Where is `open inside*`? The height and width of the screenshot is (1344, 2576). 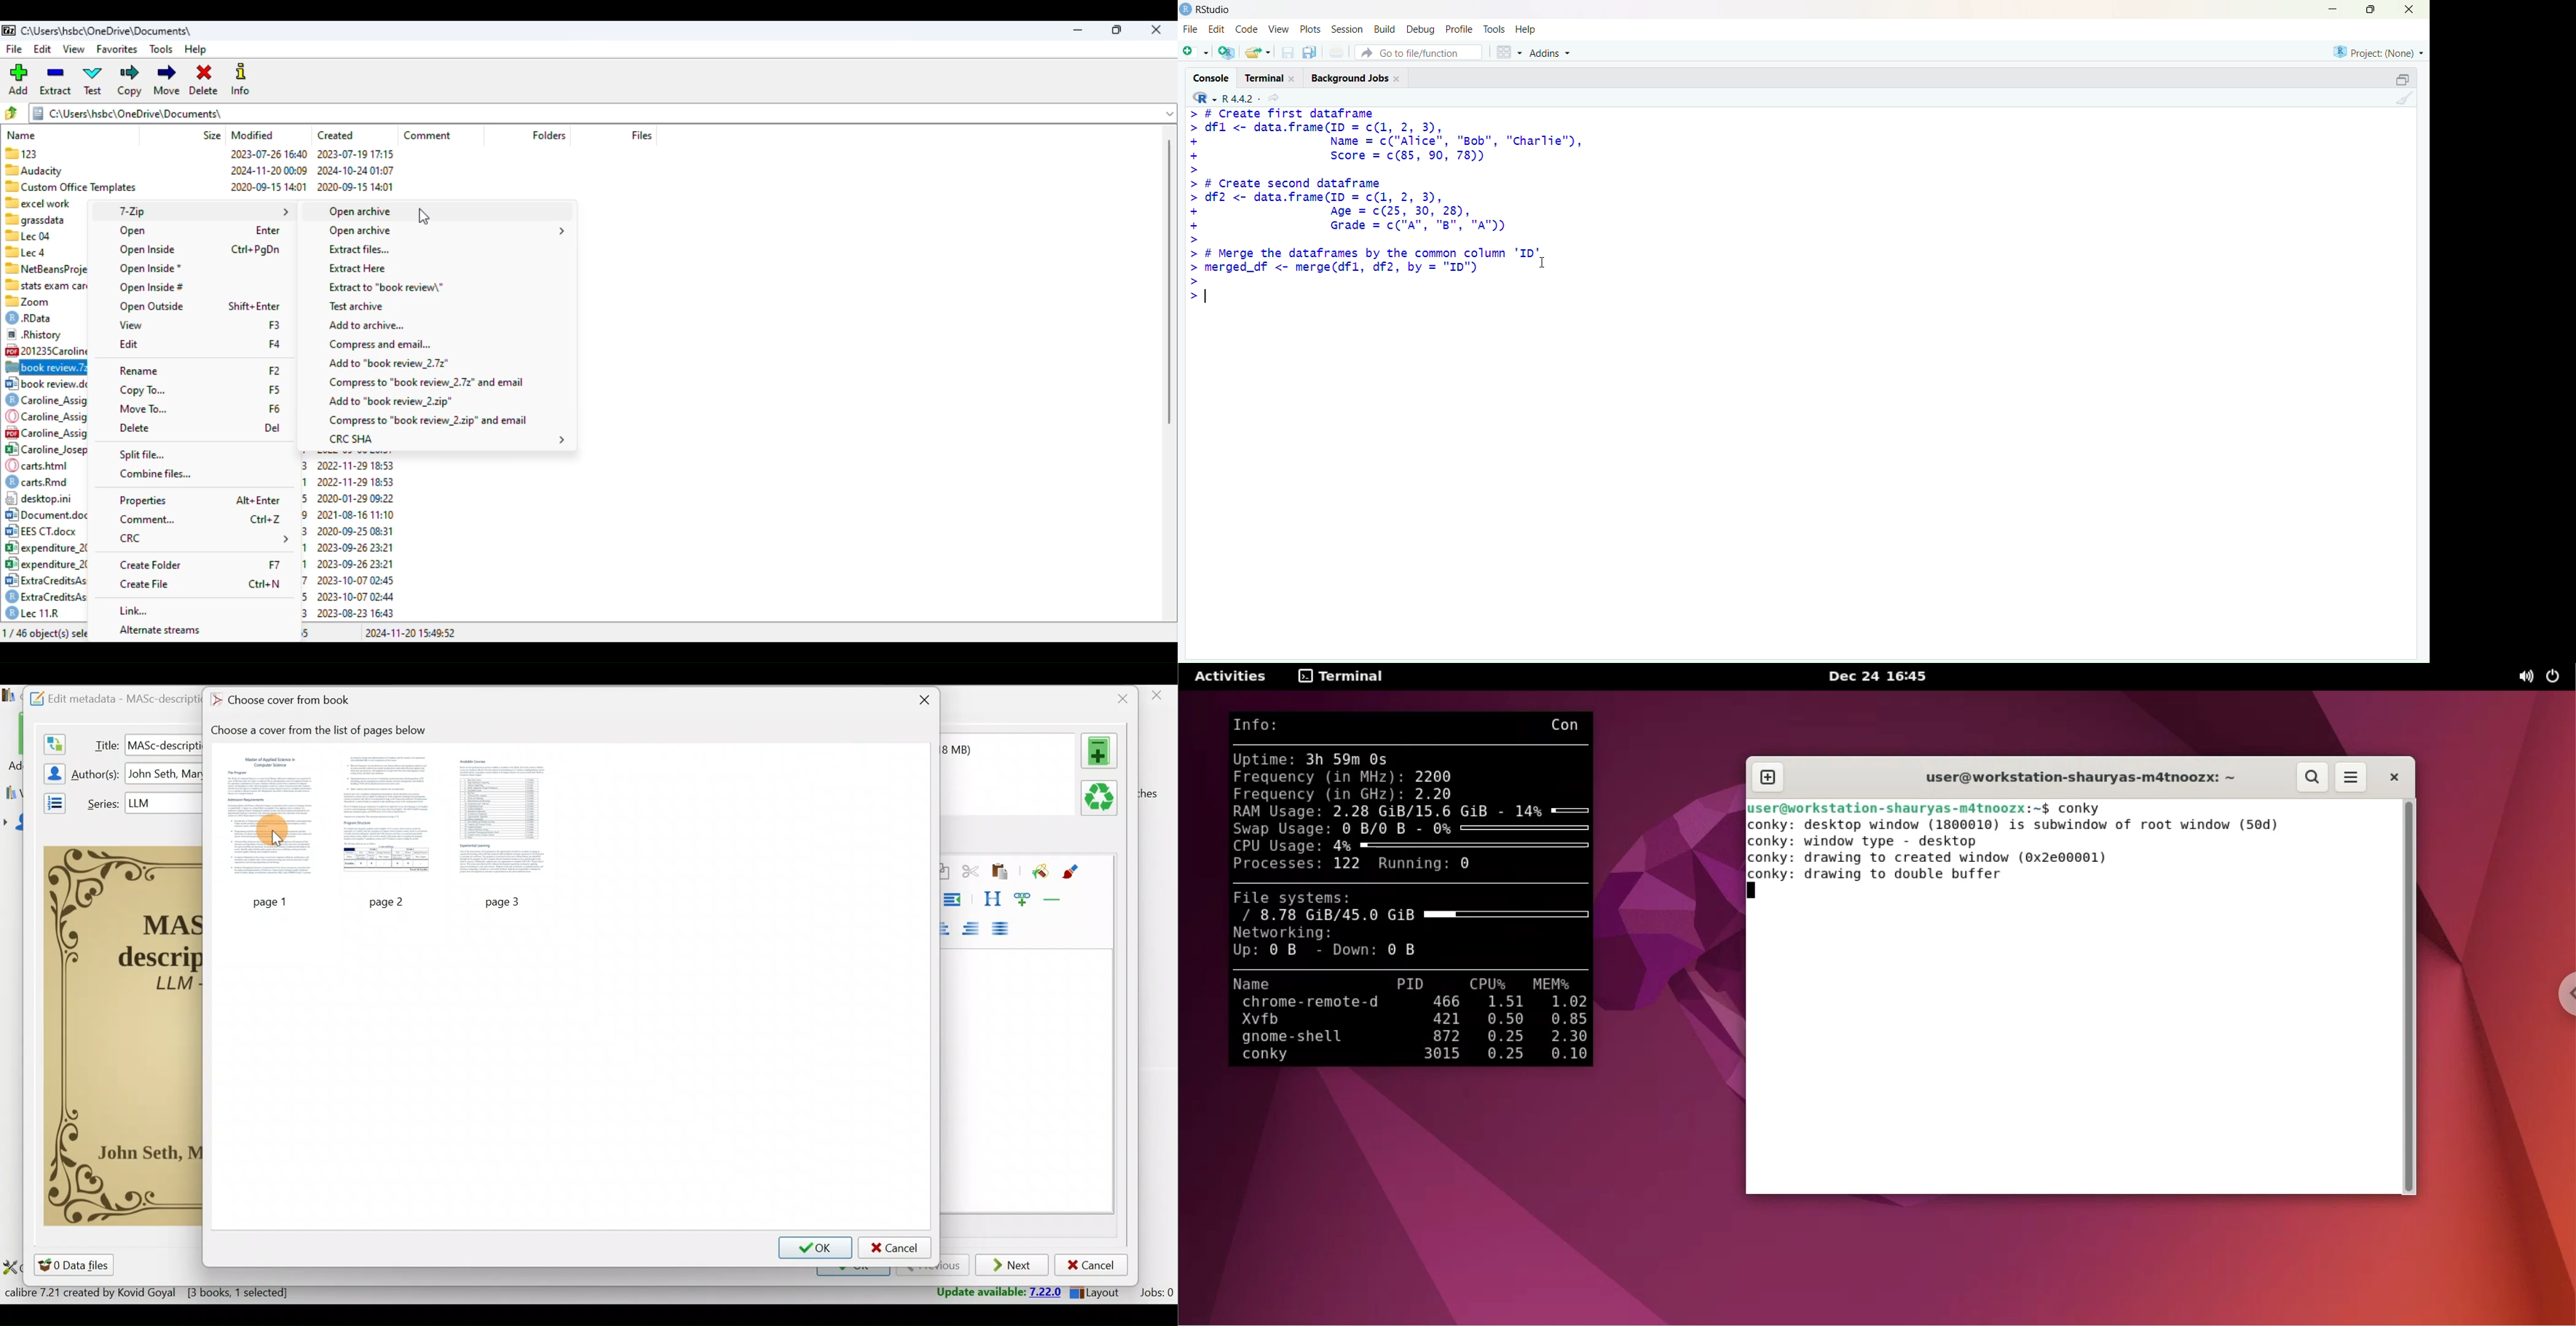
open inside* is located at coordinates (150, 268).